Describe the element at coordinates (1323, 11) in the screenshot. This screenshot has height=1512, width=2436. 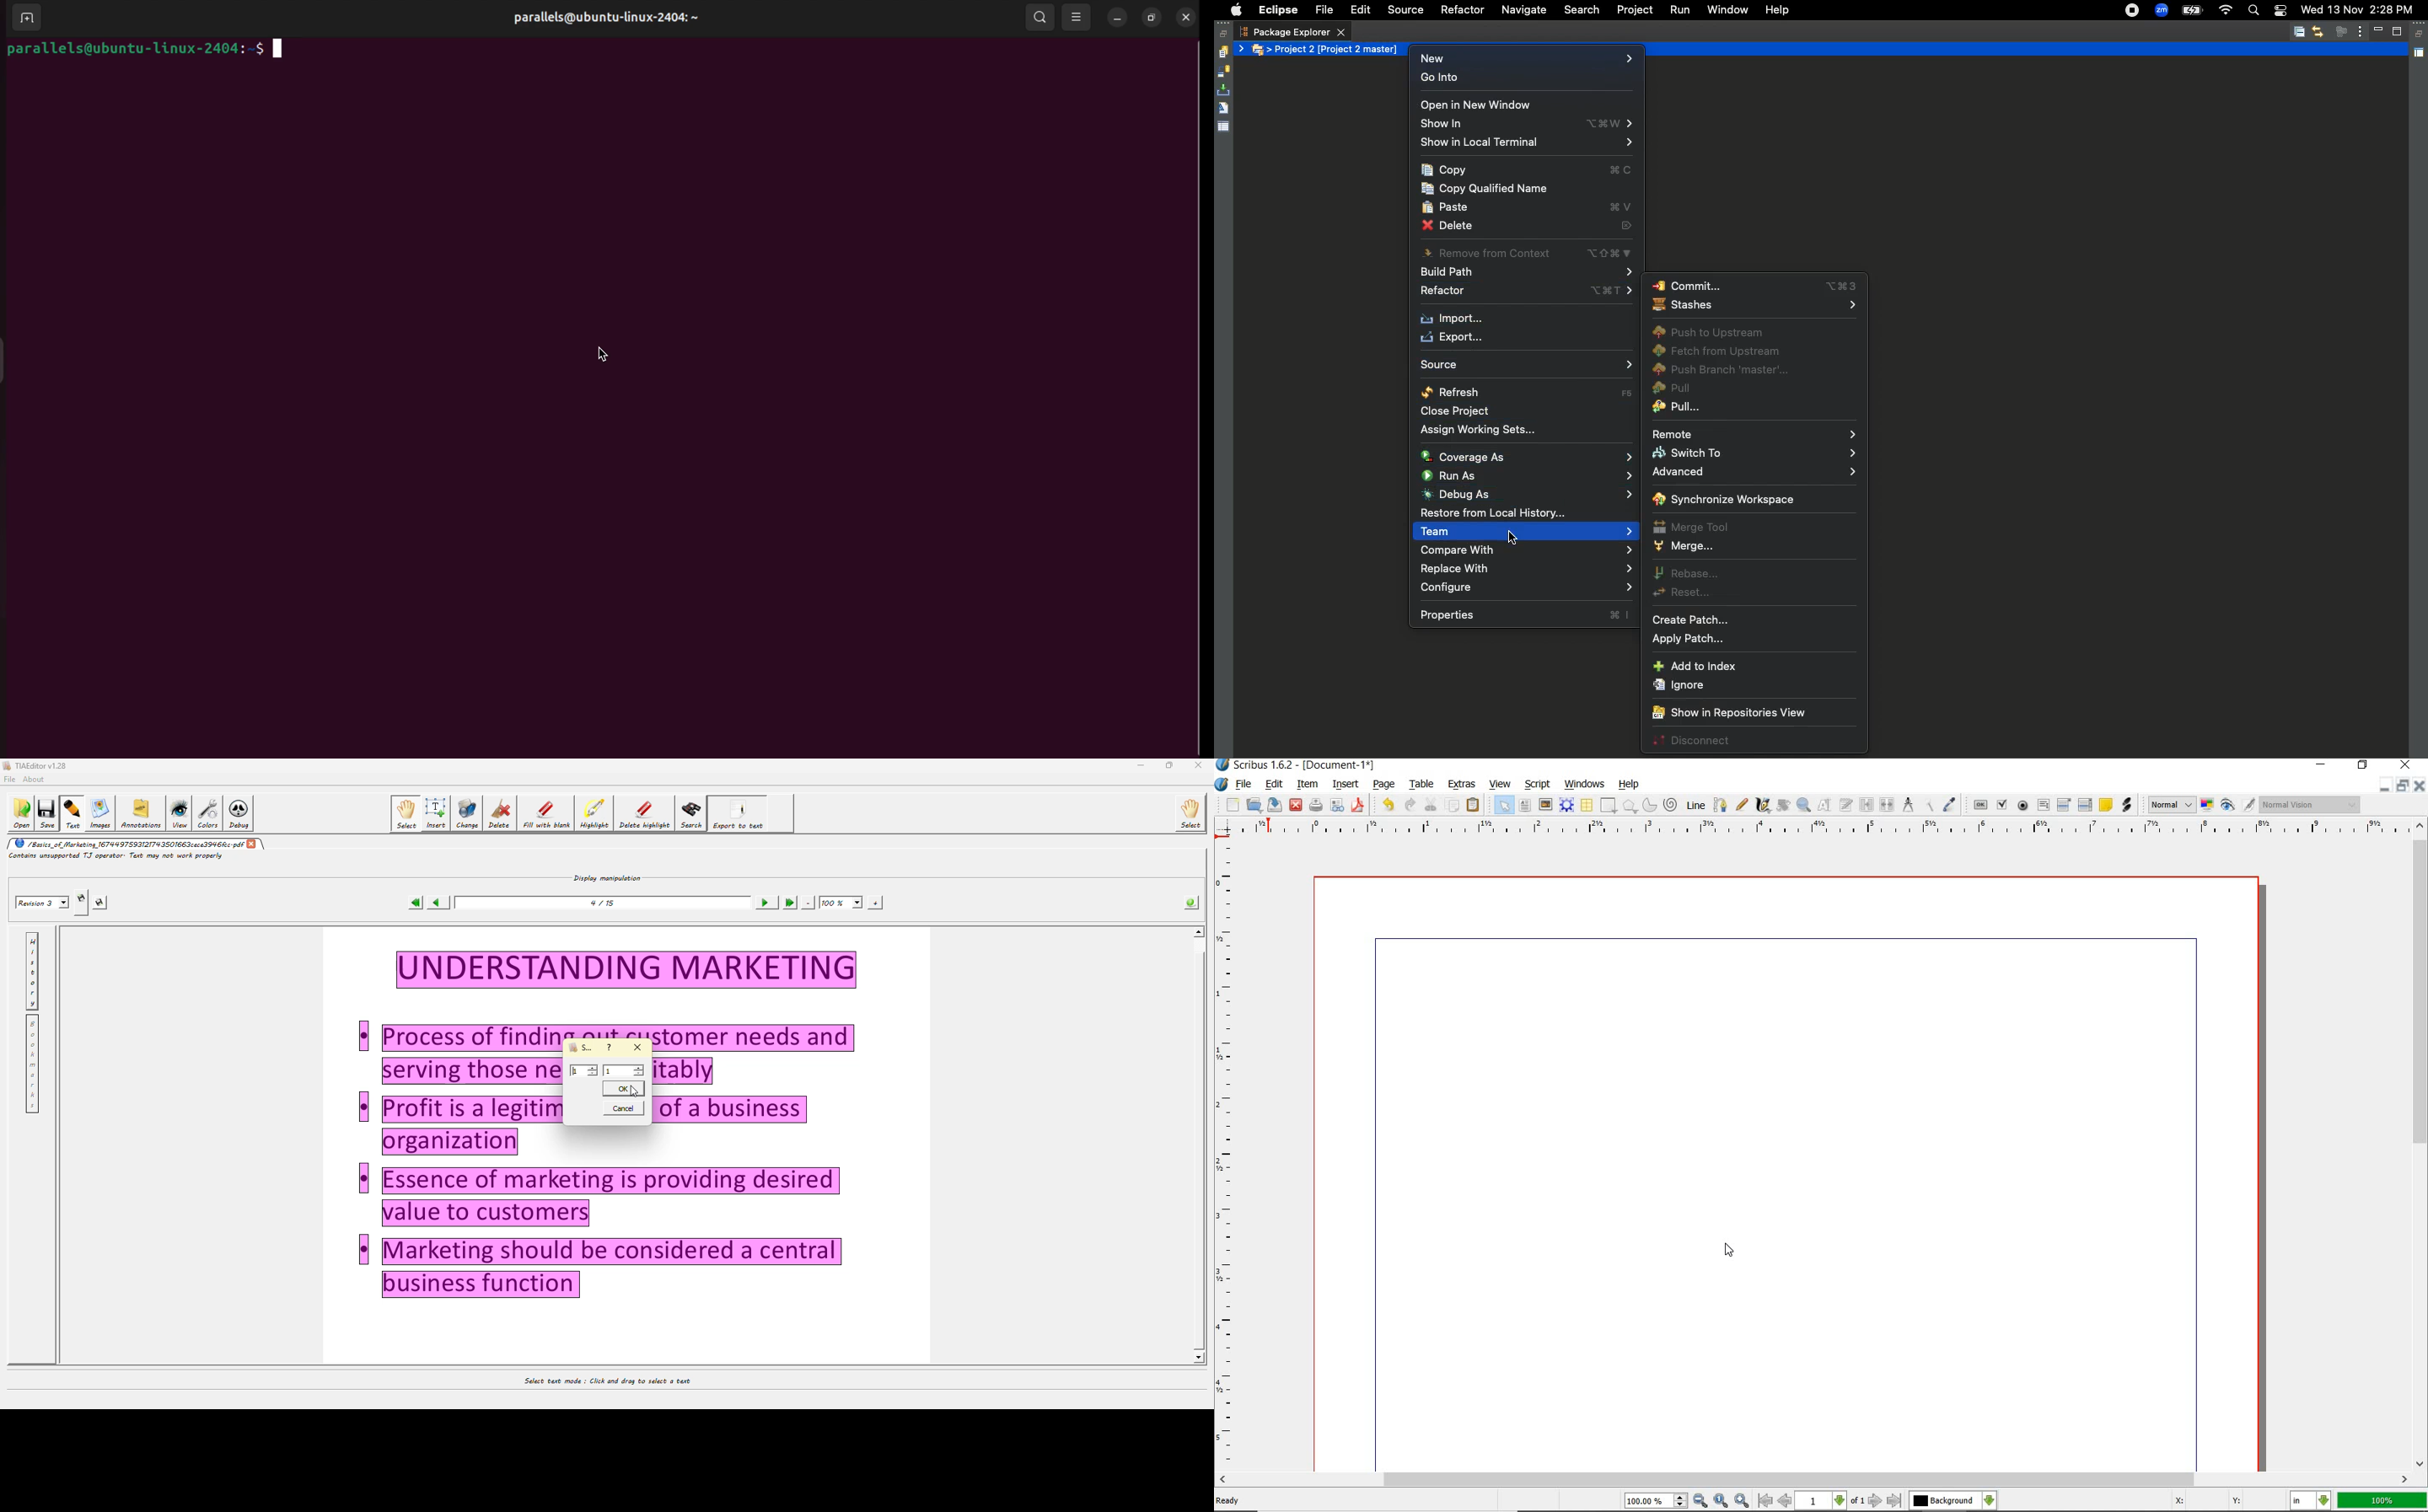
I see `File` at that location.